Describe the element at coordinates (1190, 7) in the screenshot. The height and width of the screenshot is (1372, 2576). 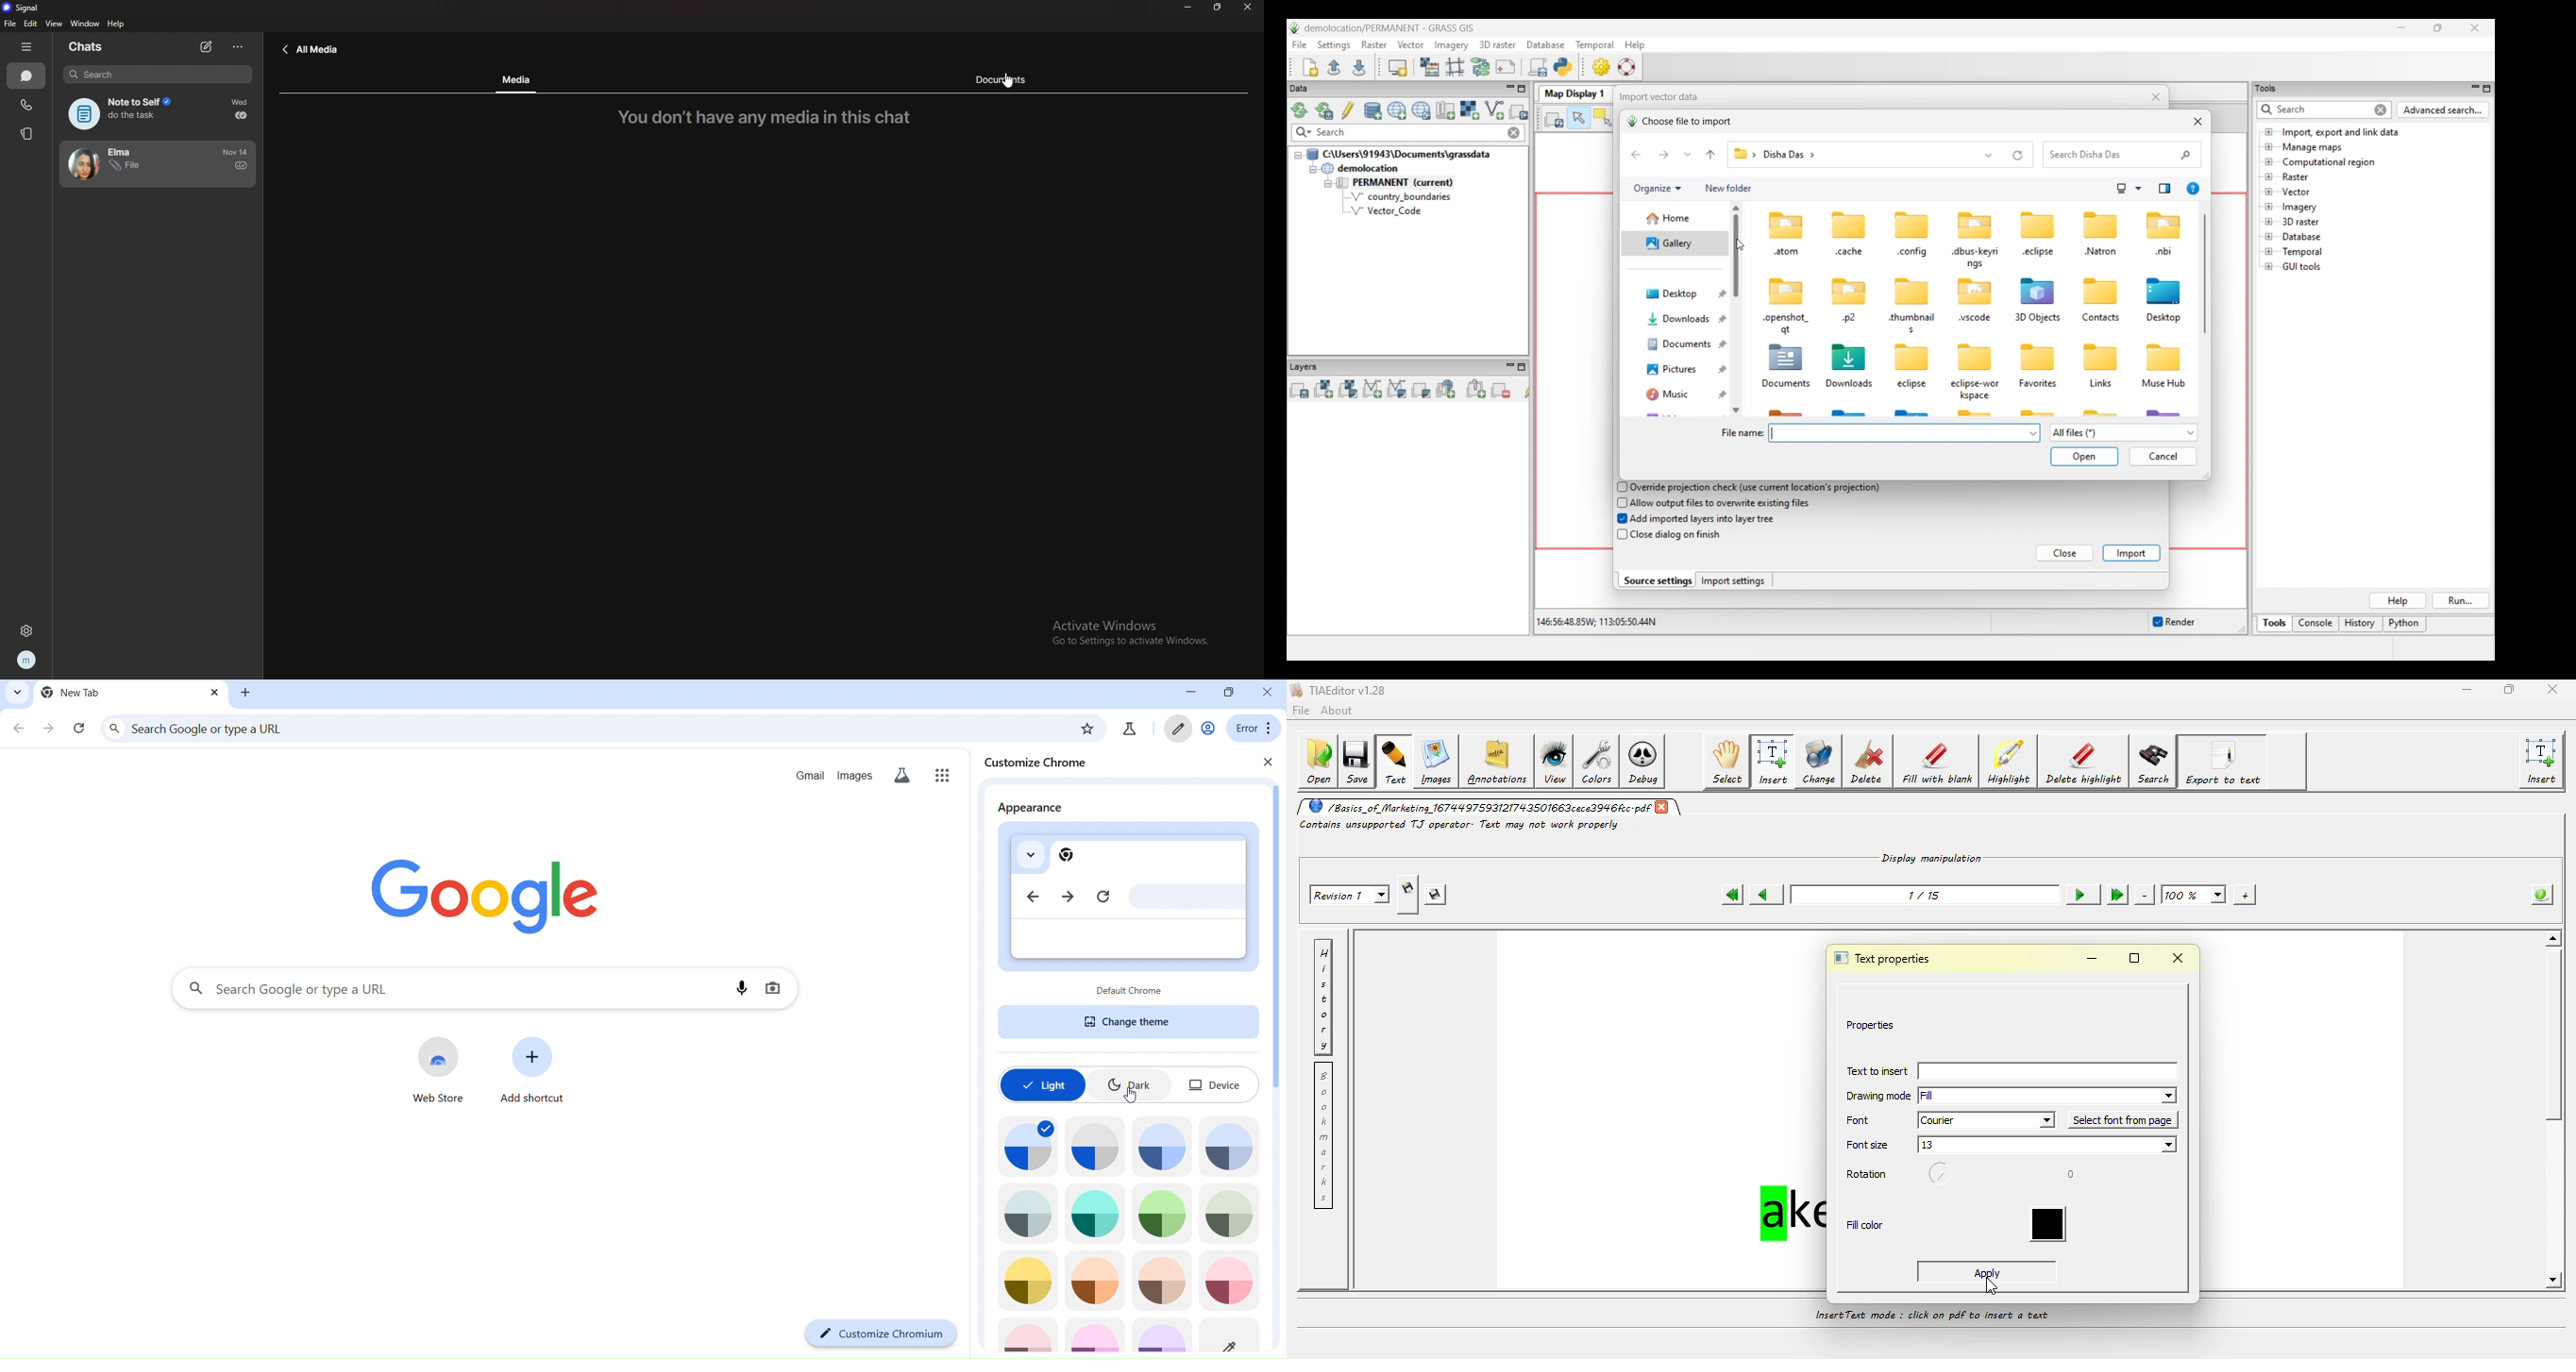
I see `minimize` at that location.